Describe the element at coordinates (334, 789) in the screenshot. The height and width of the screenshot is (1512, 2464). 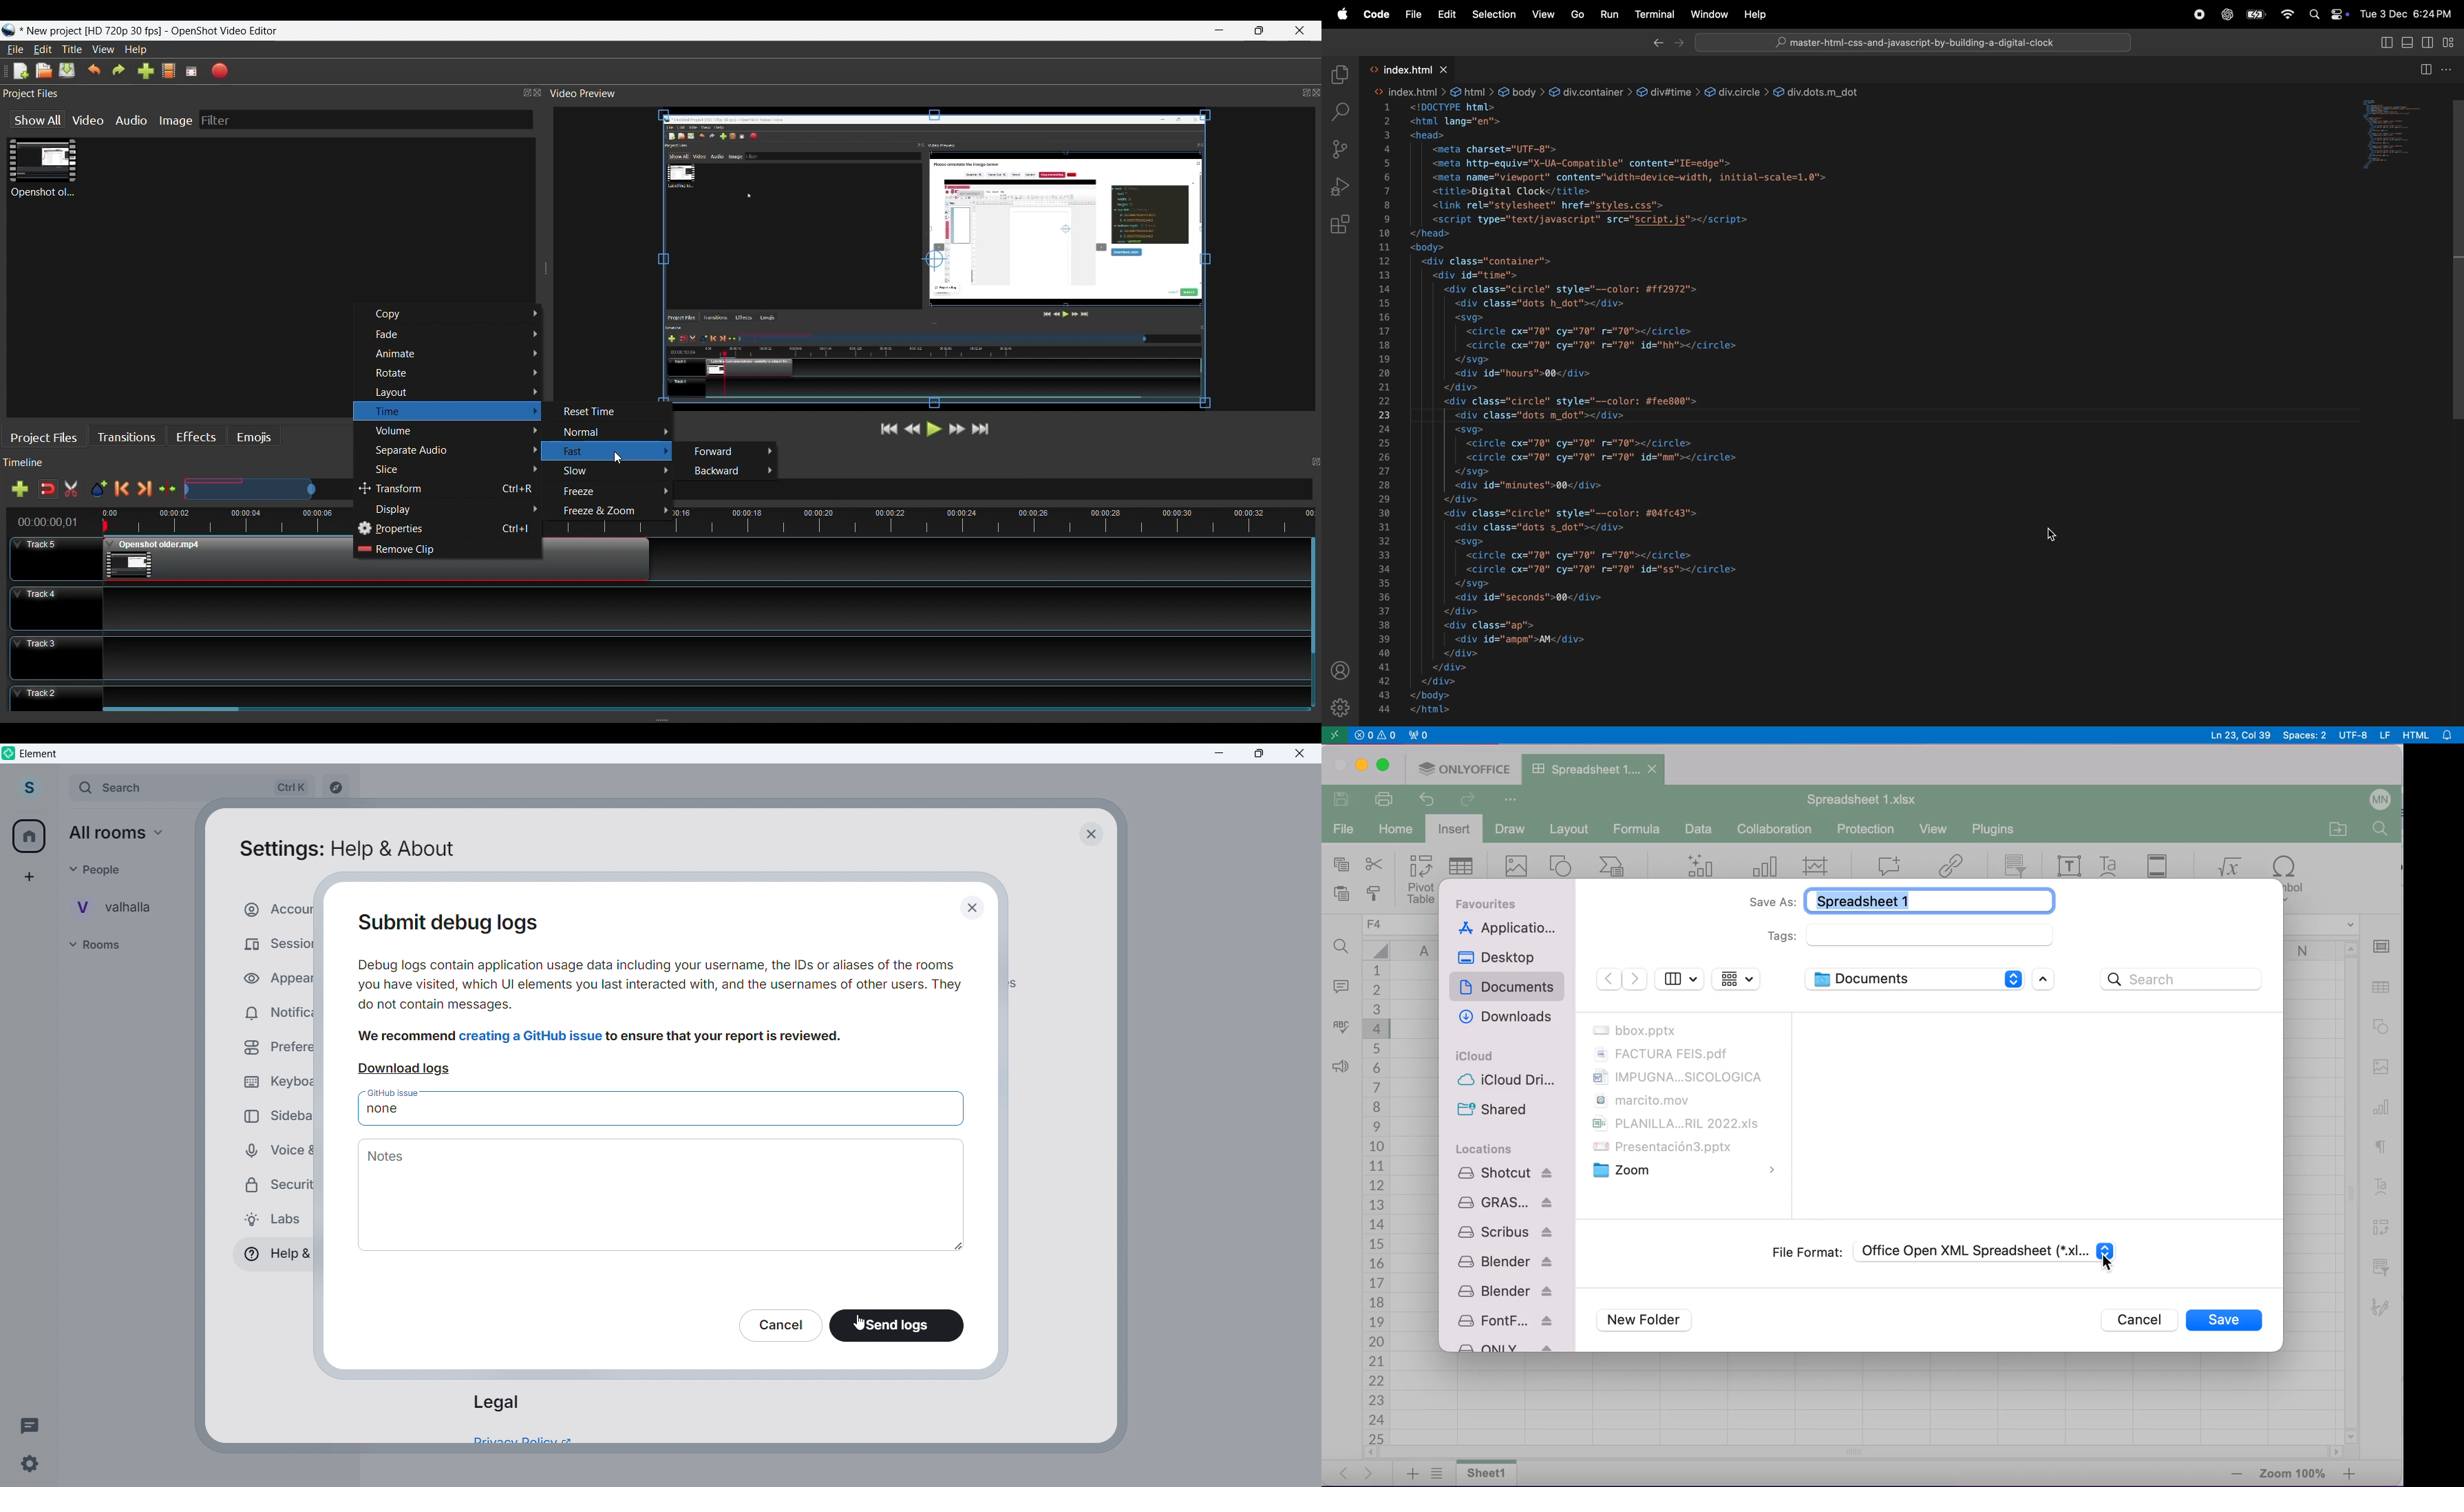
I see `Explore rooms ` at that location.